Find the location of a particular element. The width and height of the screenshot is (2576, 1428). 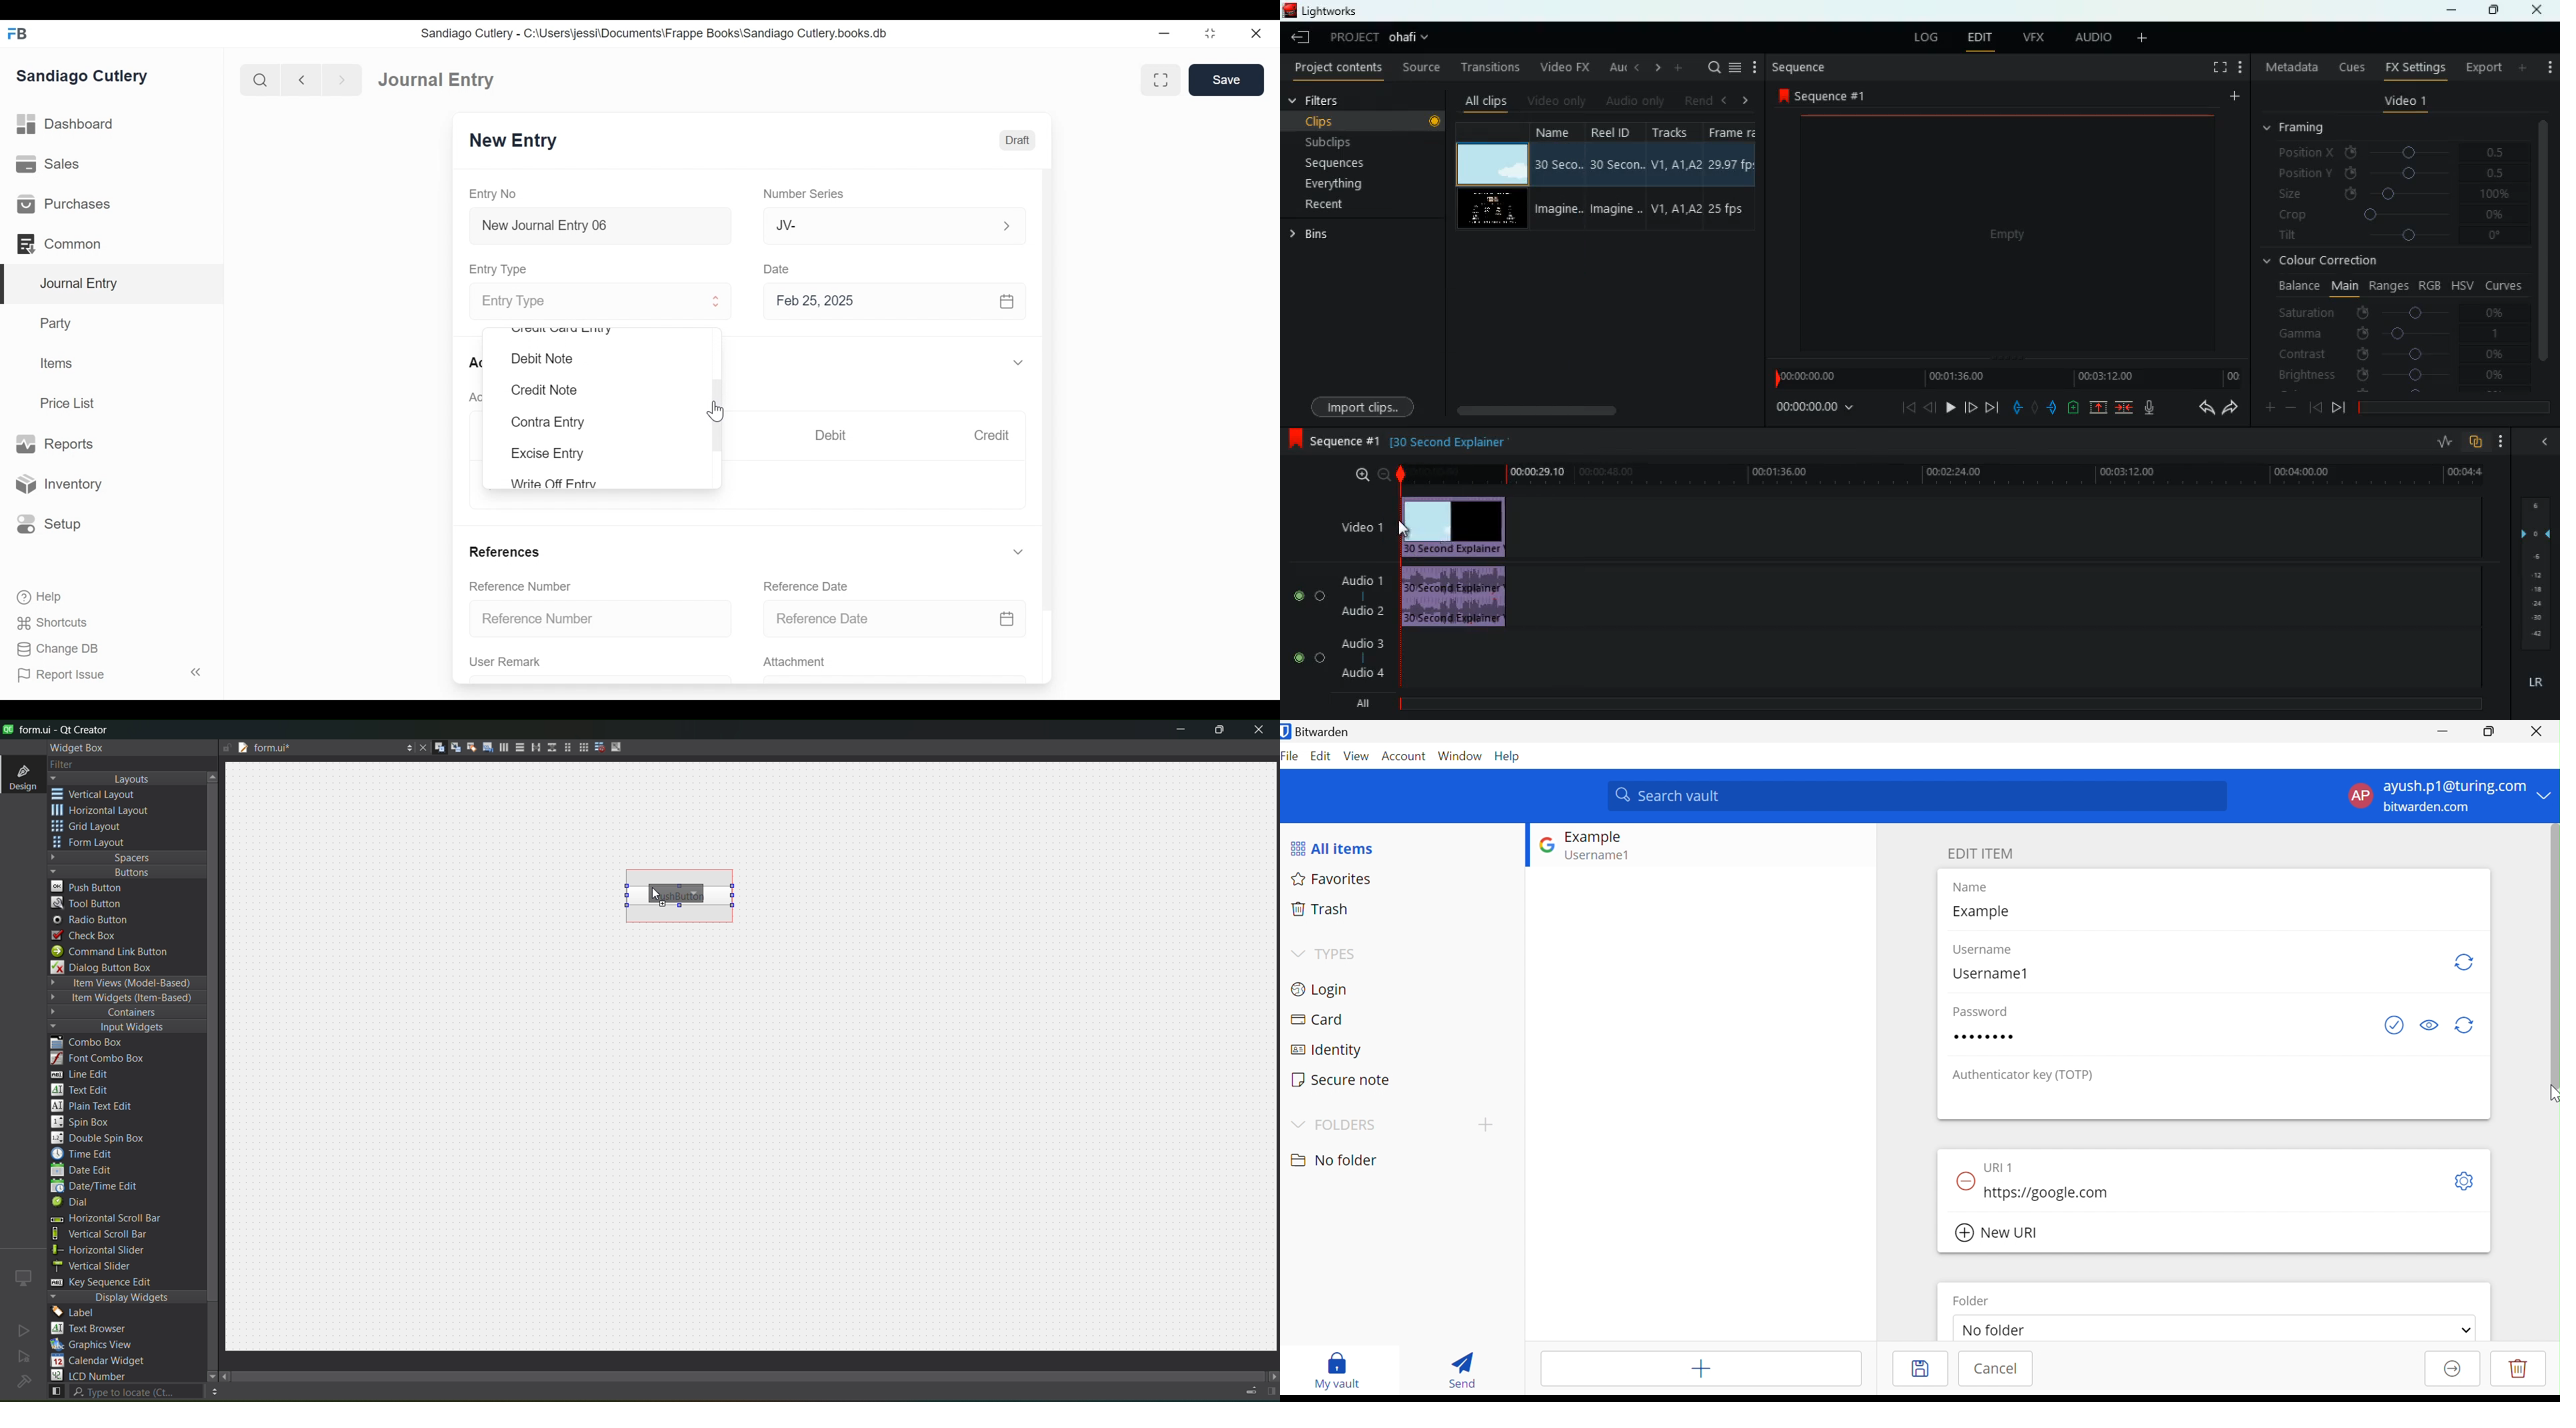

Delete is located at coordinates (2519, 1369).